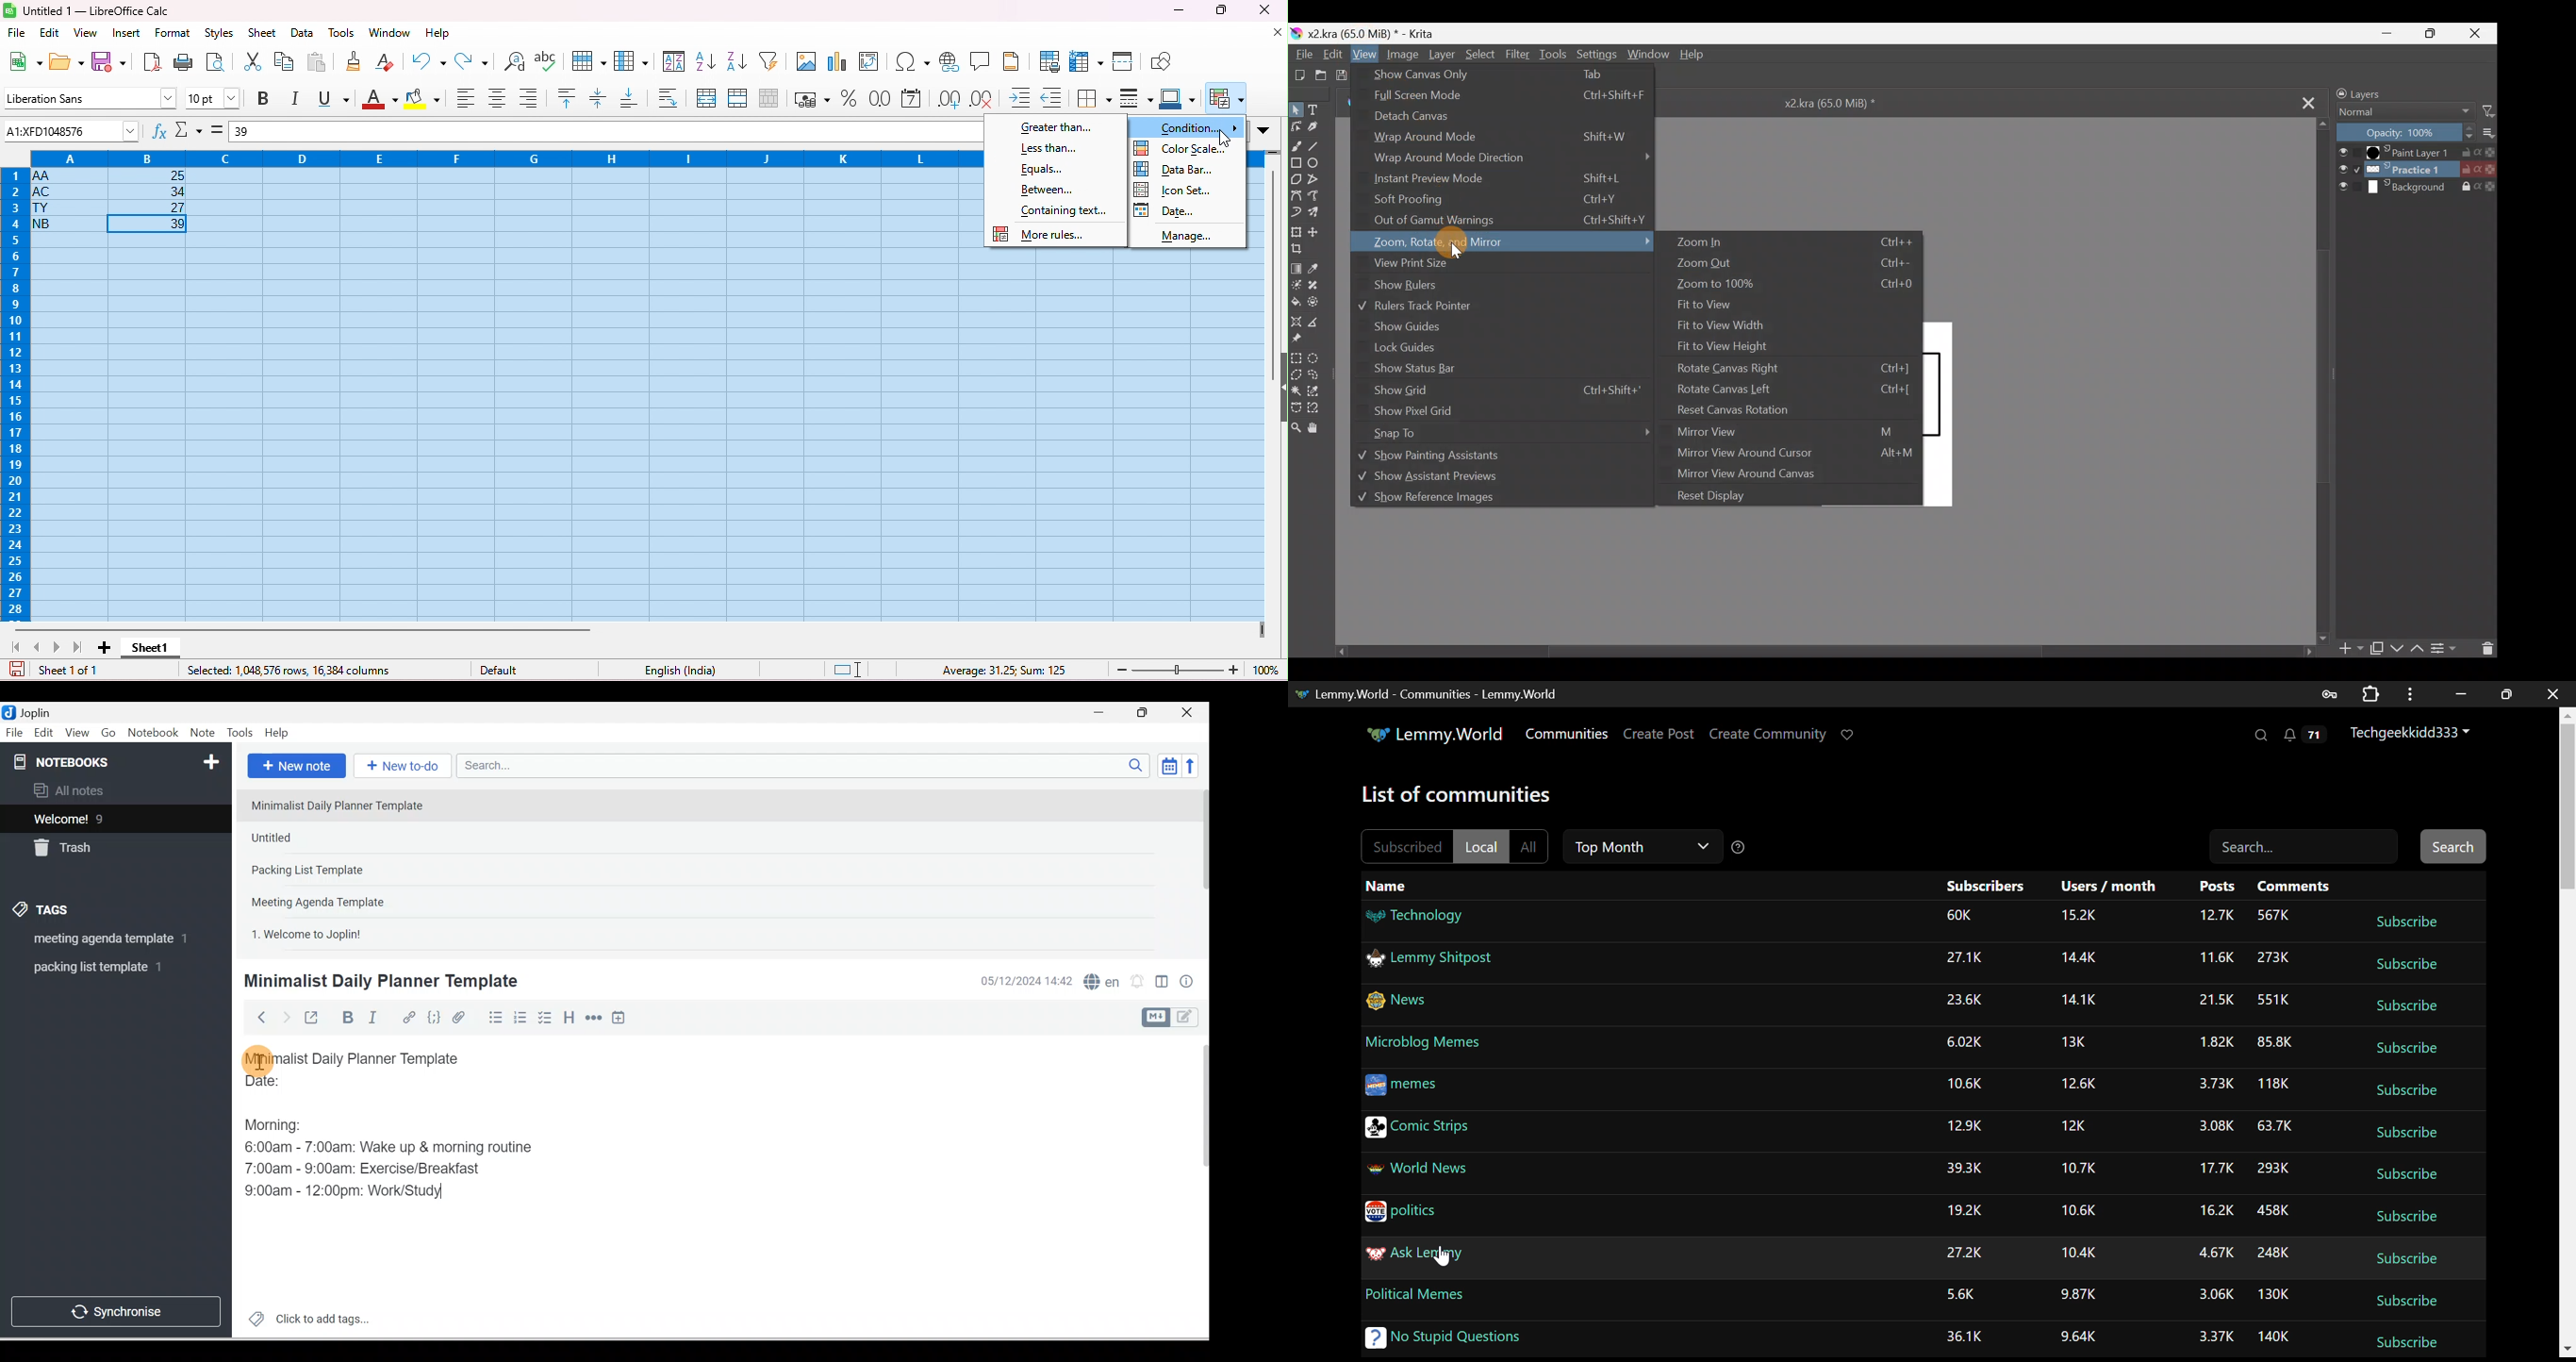 Image resolution: width=2576 pixels, height=1372 pixels. What do you see at coordinates (379, 981) in the screenshot?
I see `Minimalist Daily Planner Template` at bounding box center [379, 981].